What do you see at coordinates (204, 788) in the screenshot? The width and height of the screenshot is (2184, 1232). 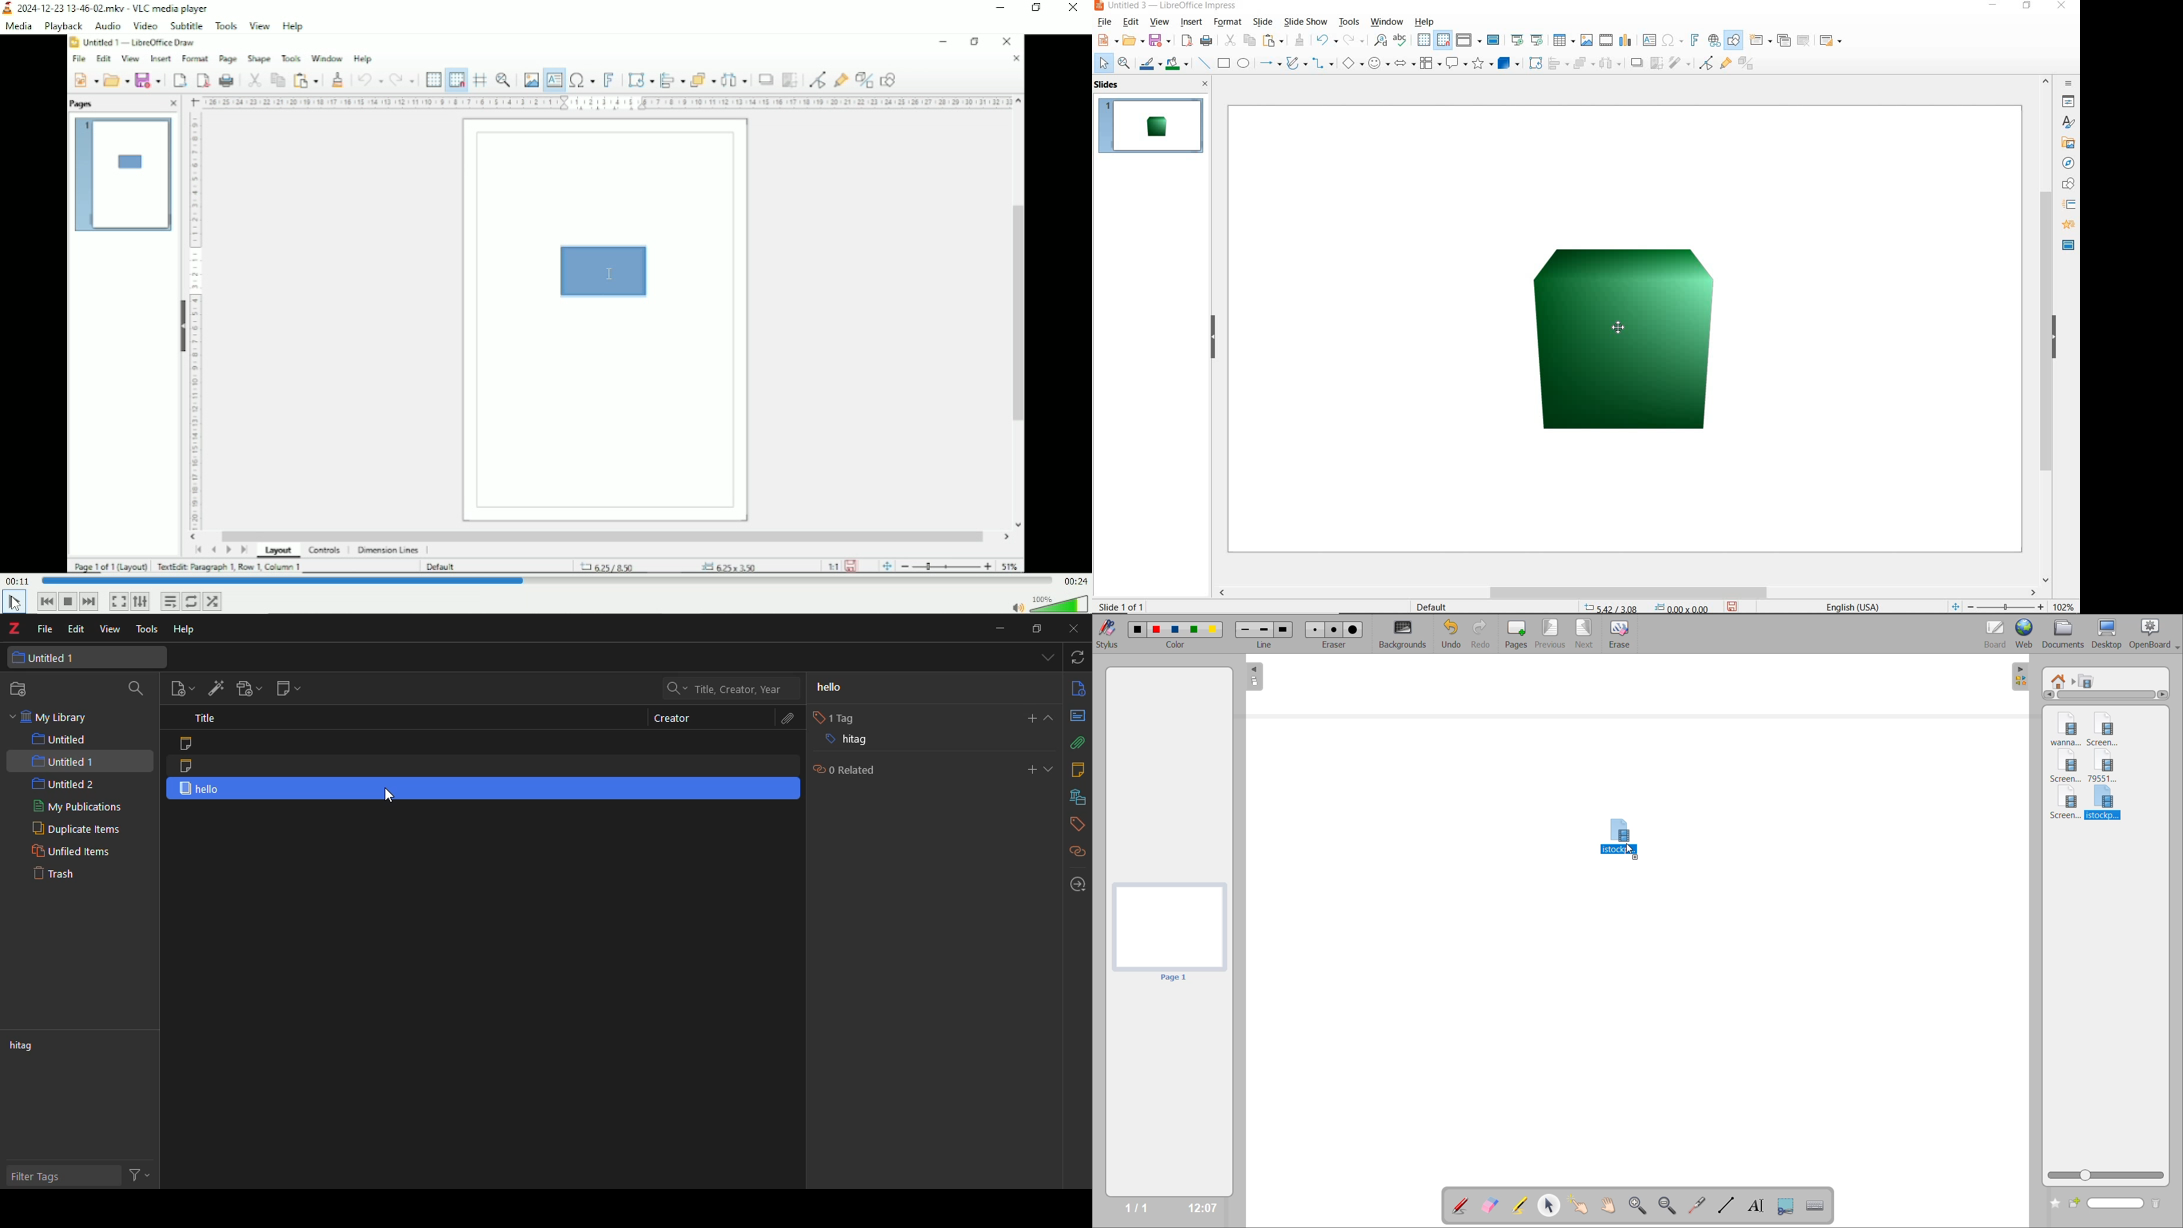 I see `hello` at bounding box center [204, 788].